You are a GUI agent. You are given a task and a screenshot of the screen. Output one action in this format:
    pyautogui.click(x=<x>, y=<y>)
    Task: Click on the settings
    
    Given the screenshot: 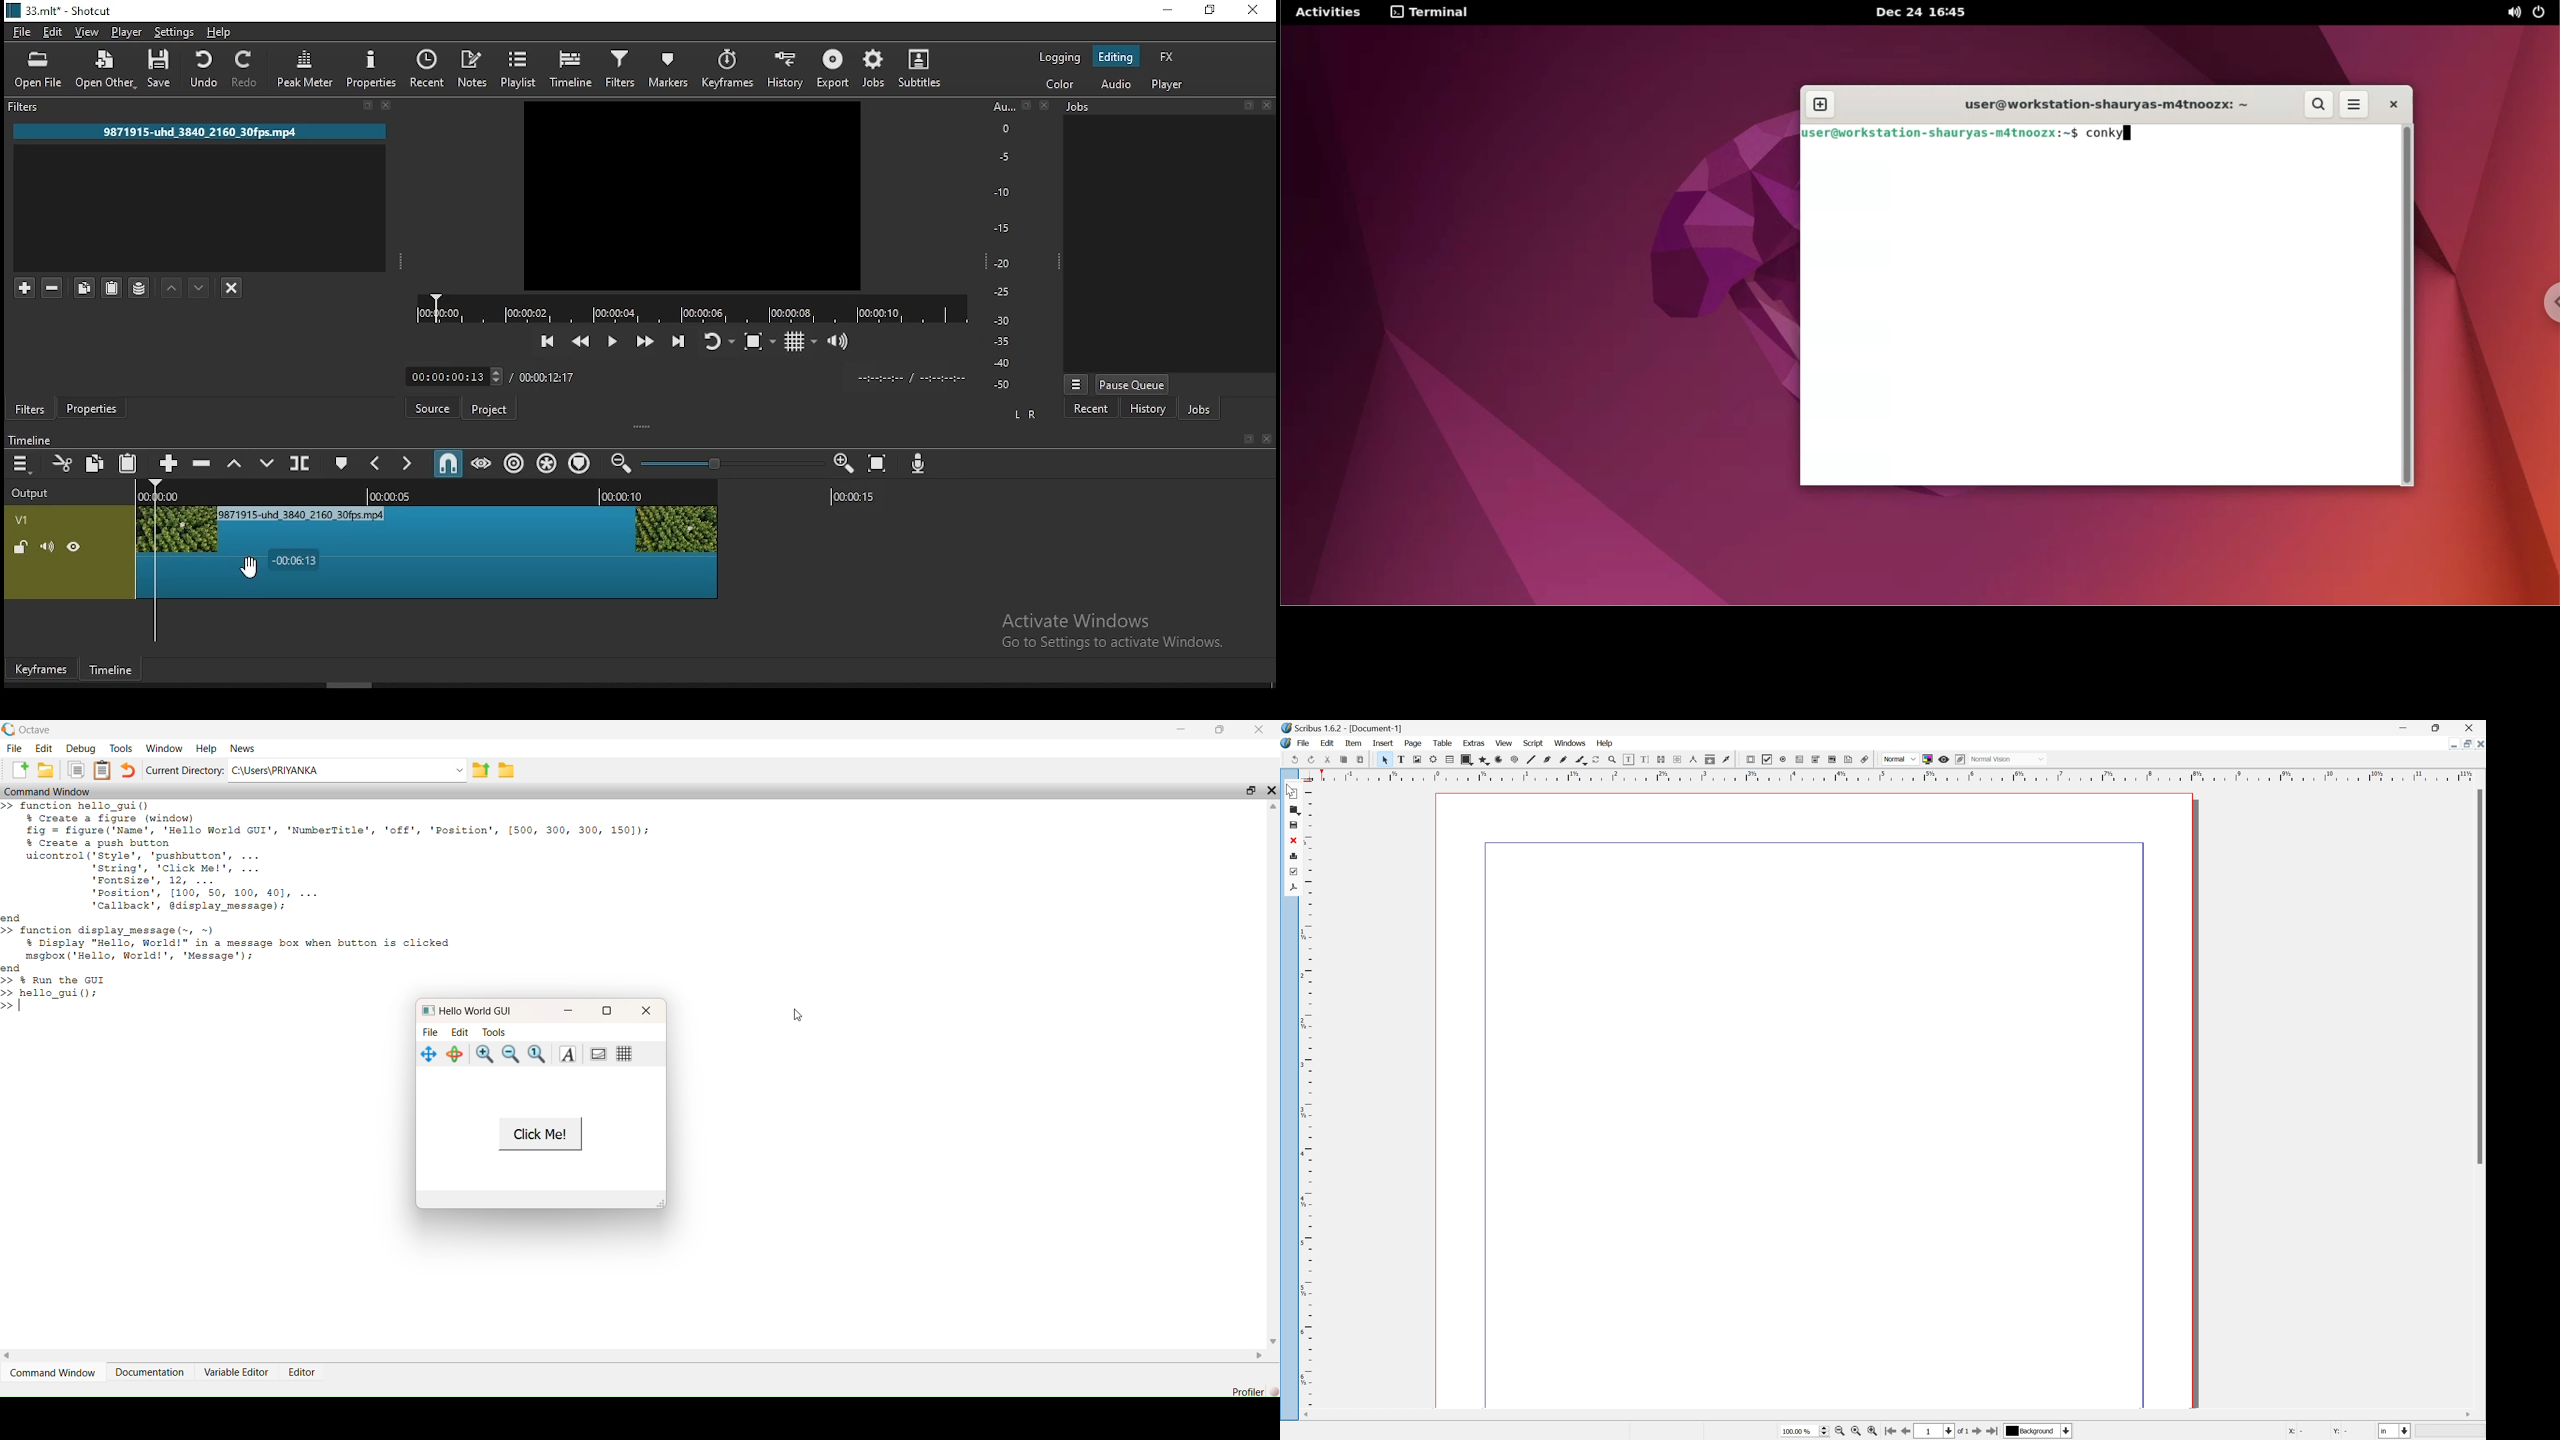 What is the action you would take?
    pyautogui.click(x=174, y=32)
    